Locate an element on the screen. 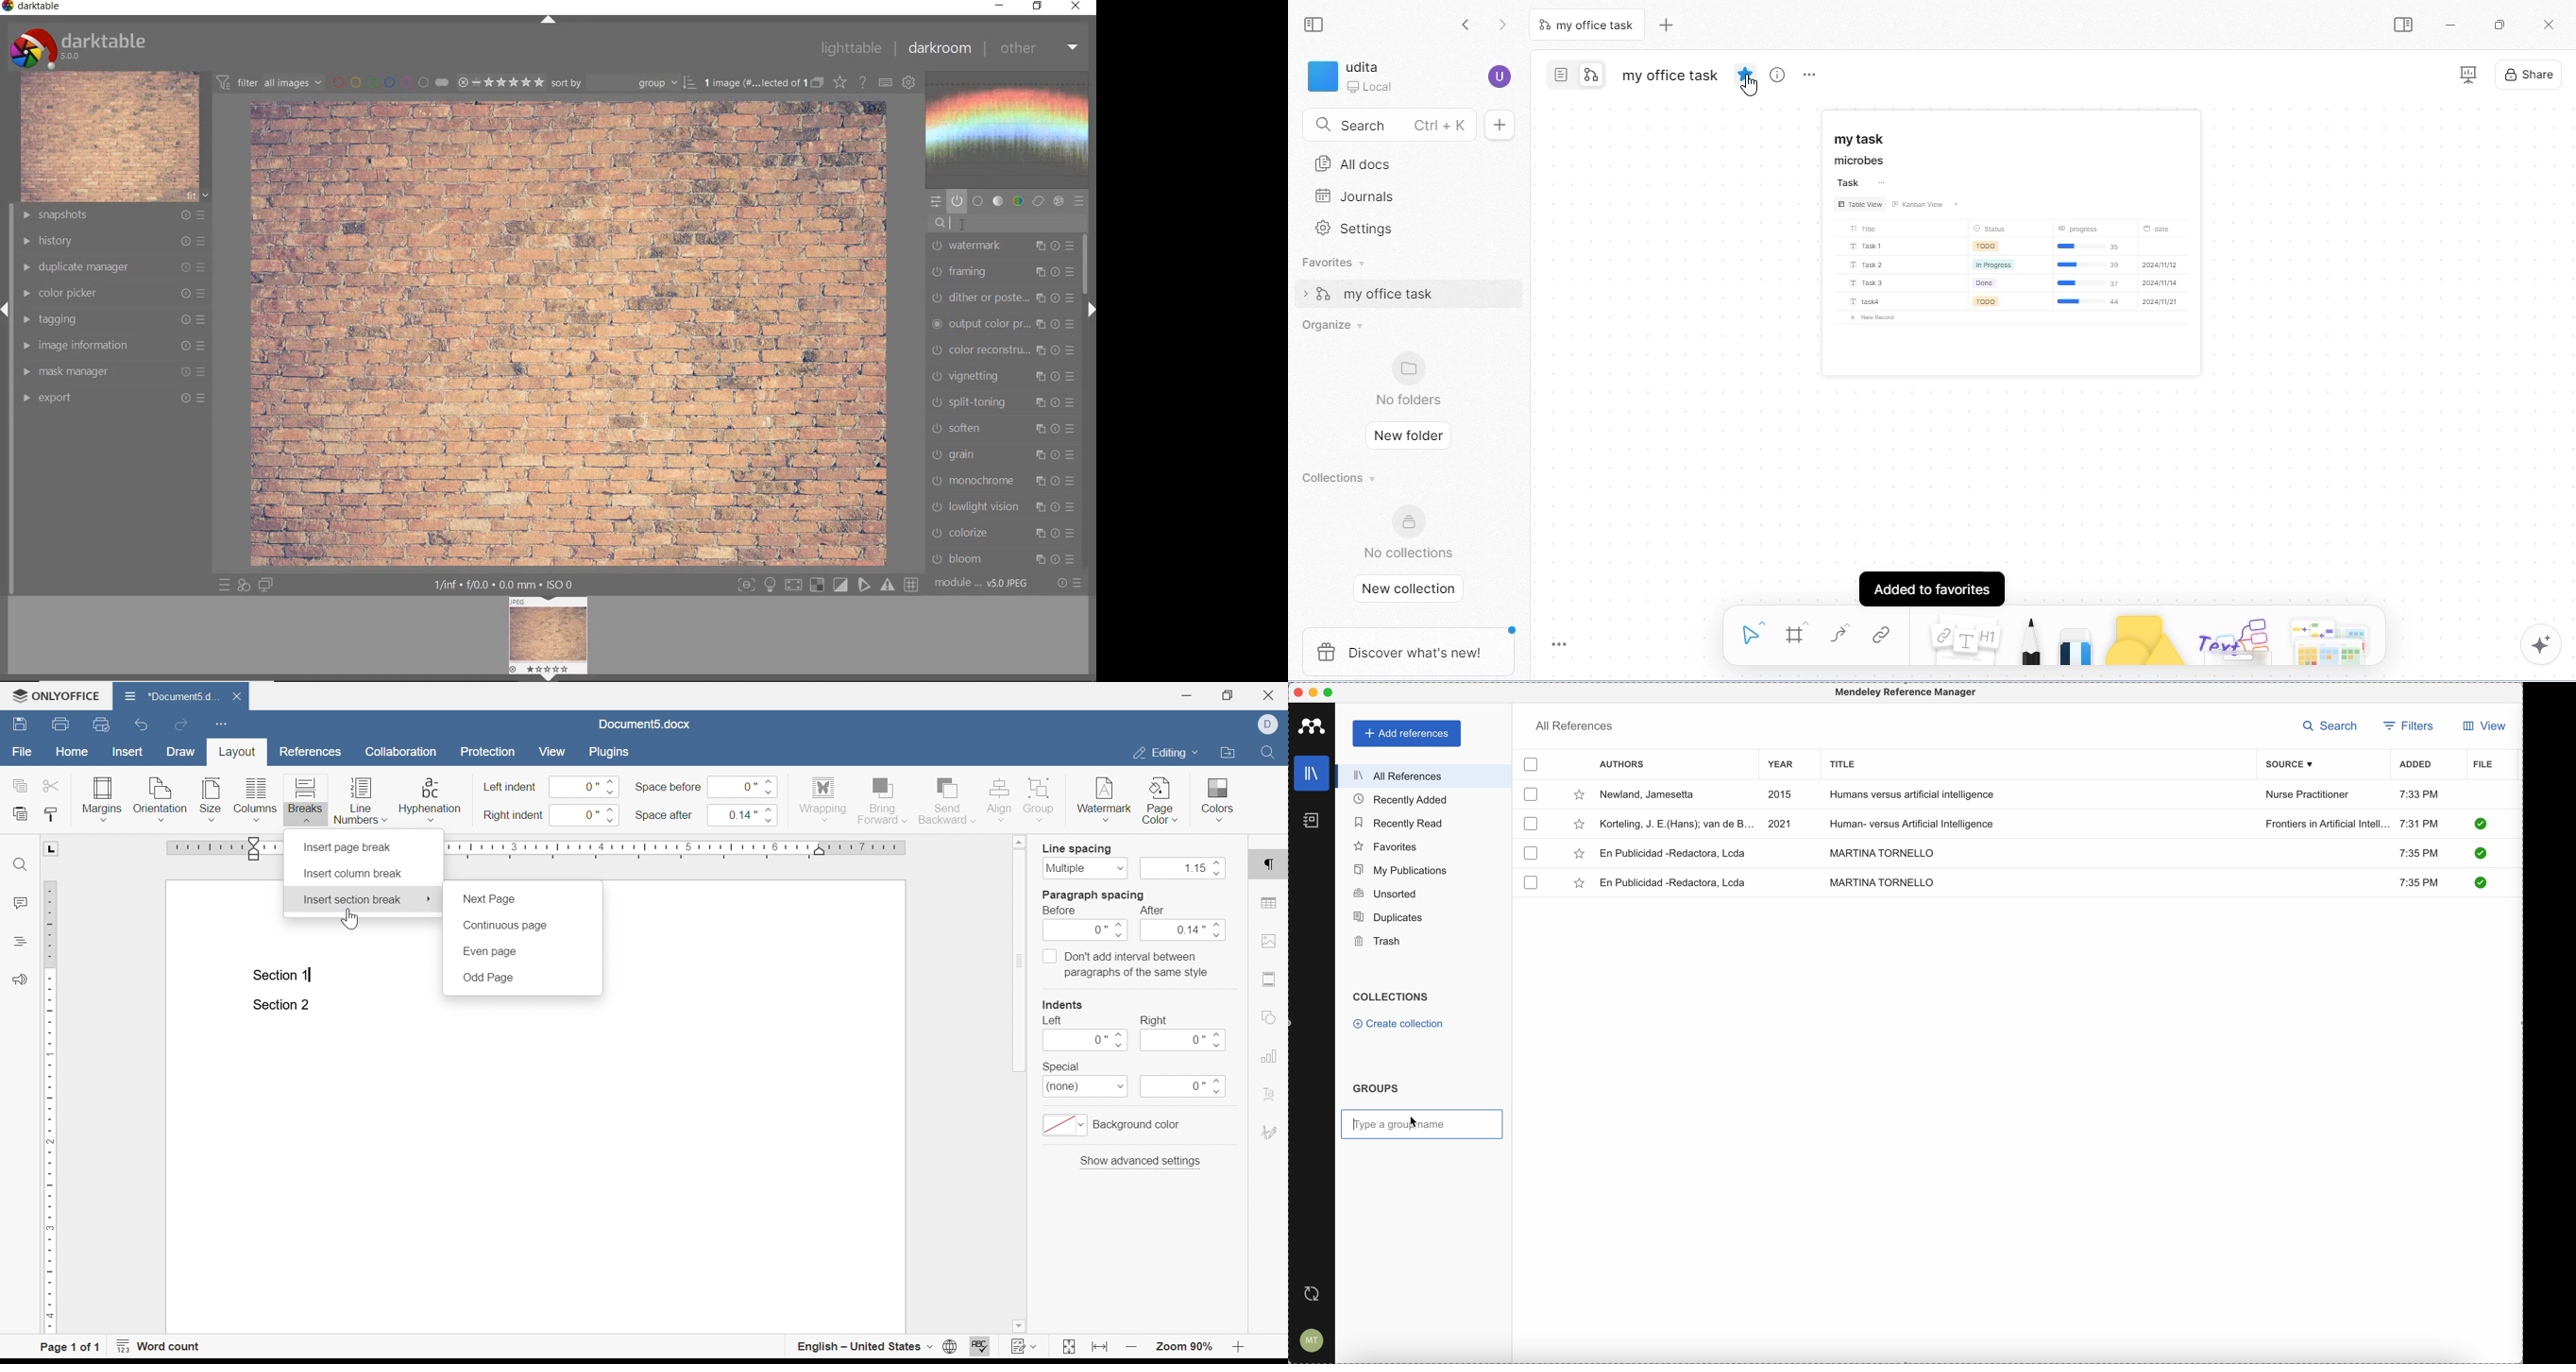 The height and width of the screenshot is (1372, 2576). Human-versus Artificial Intelligence is located at coordinates (1920, 822).